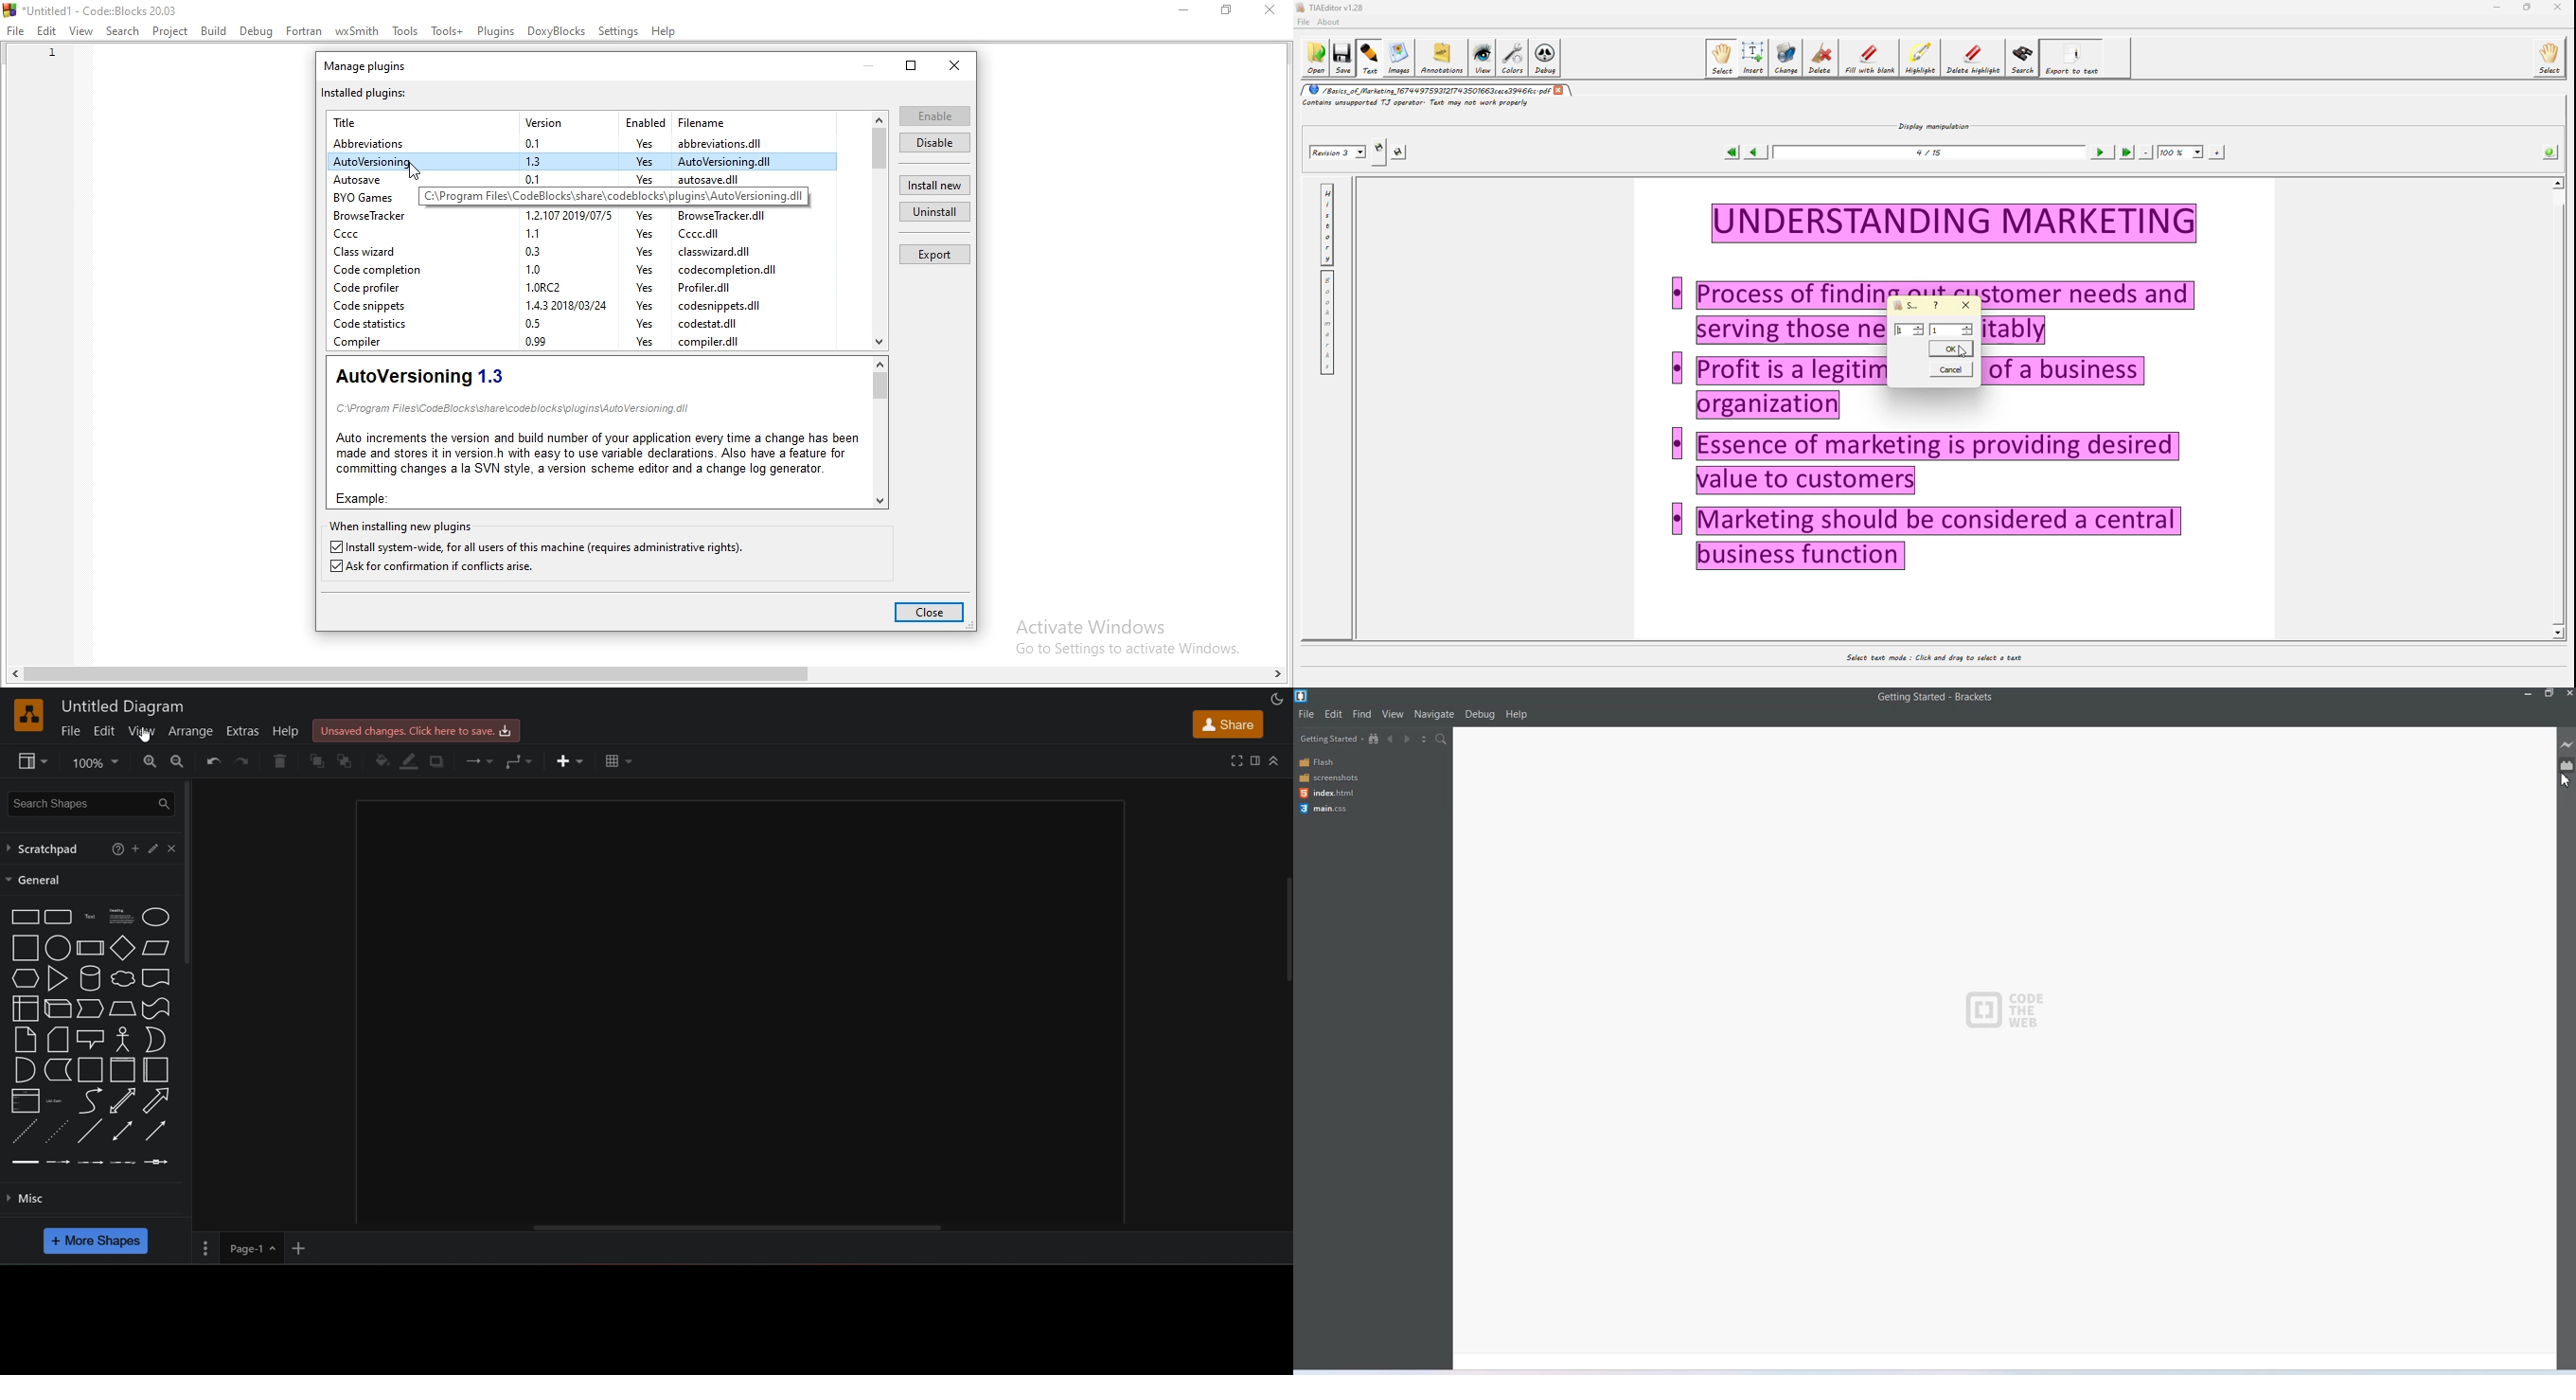  Describe the element at coordinates (878, 431) in the screenshot. I see `scroll bar` at that location.